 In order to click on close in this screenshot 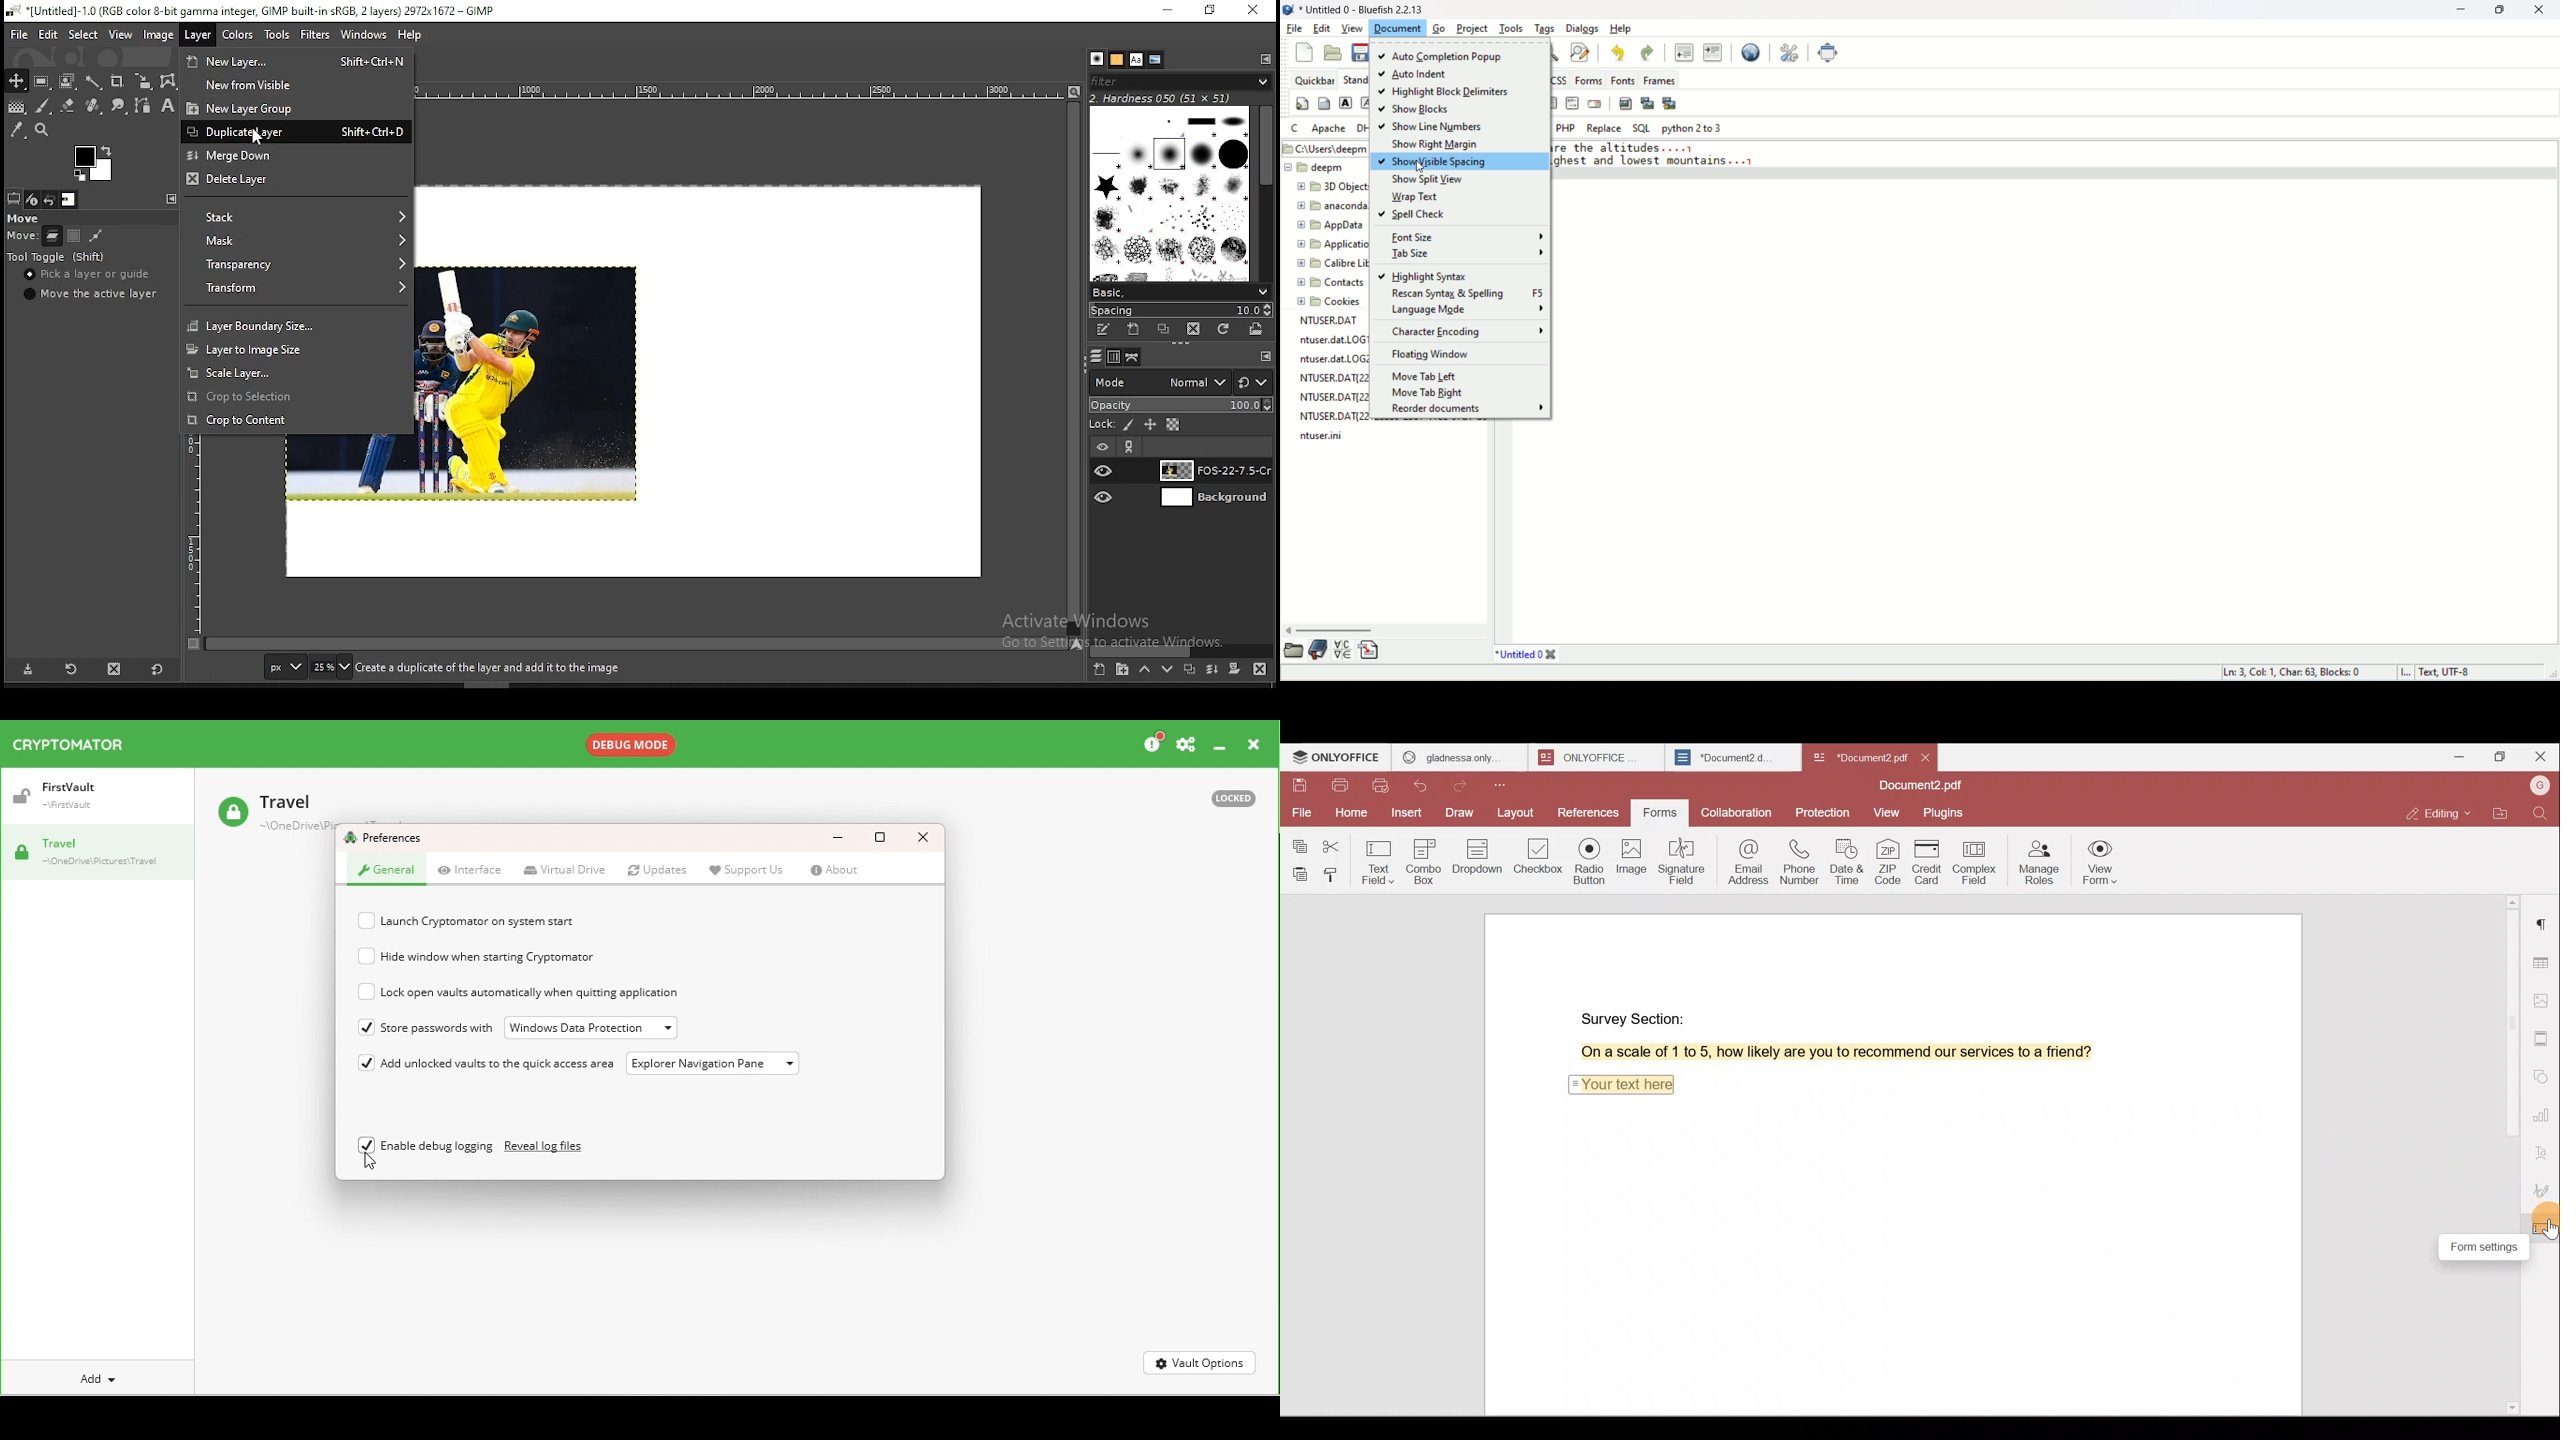, I will do `click(1925, 757)`.